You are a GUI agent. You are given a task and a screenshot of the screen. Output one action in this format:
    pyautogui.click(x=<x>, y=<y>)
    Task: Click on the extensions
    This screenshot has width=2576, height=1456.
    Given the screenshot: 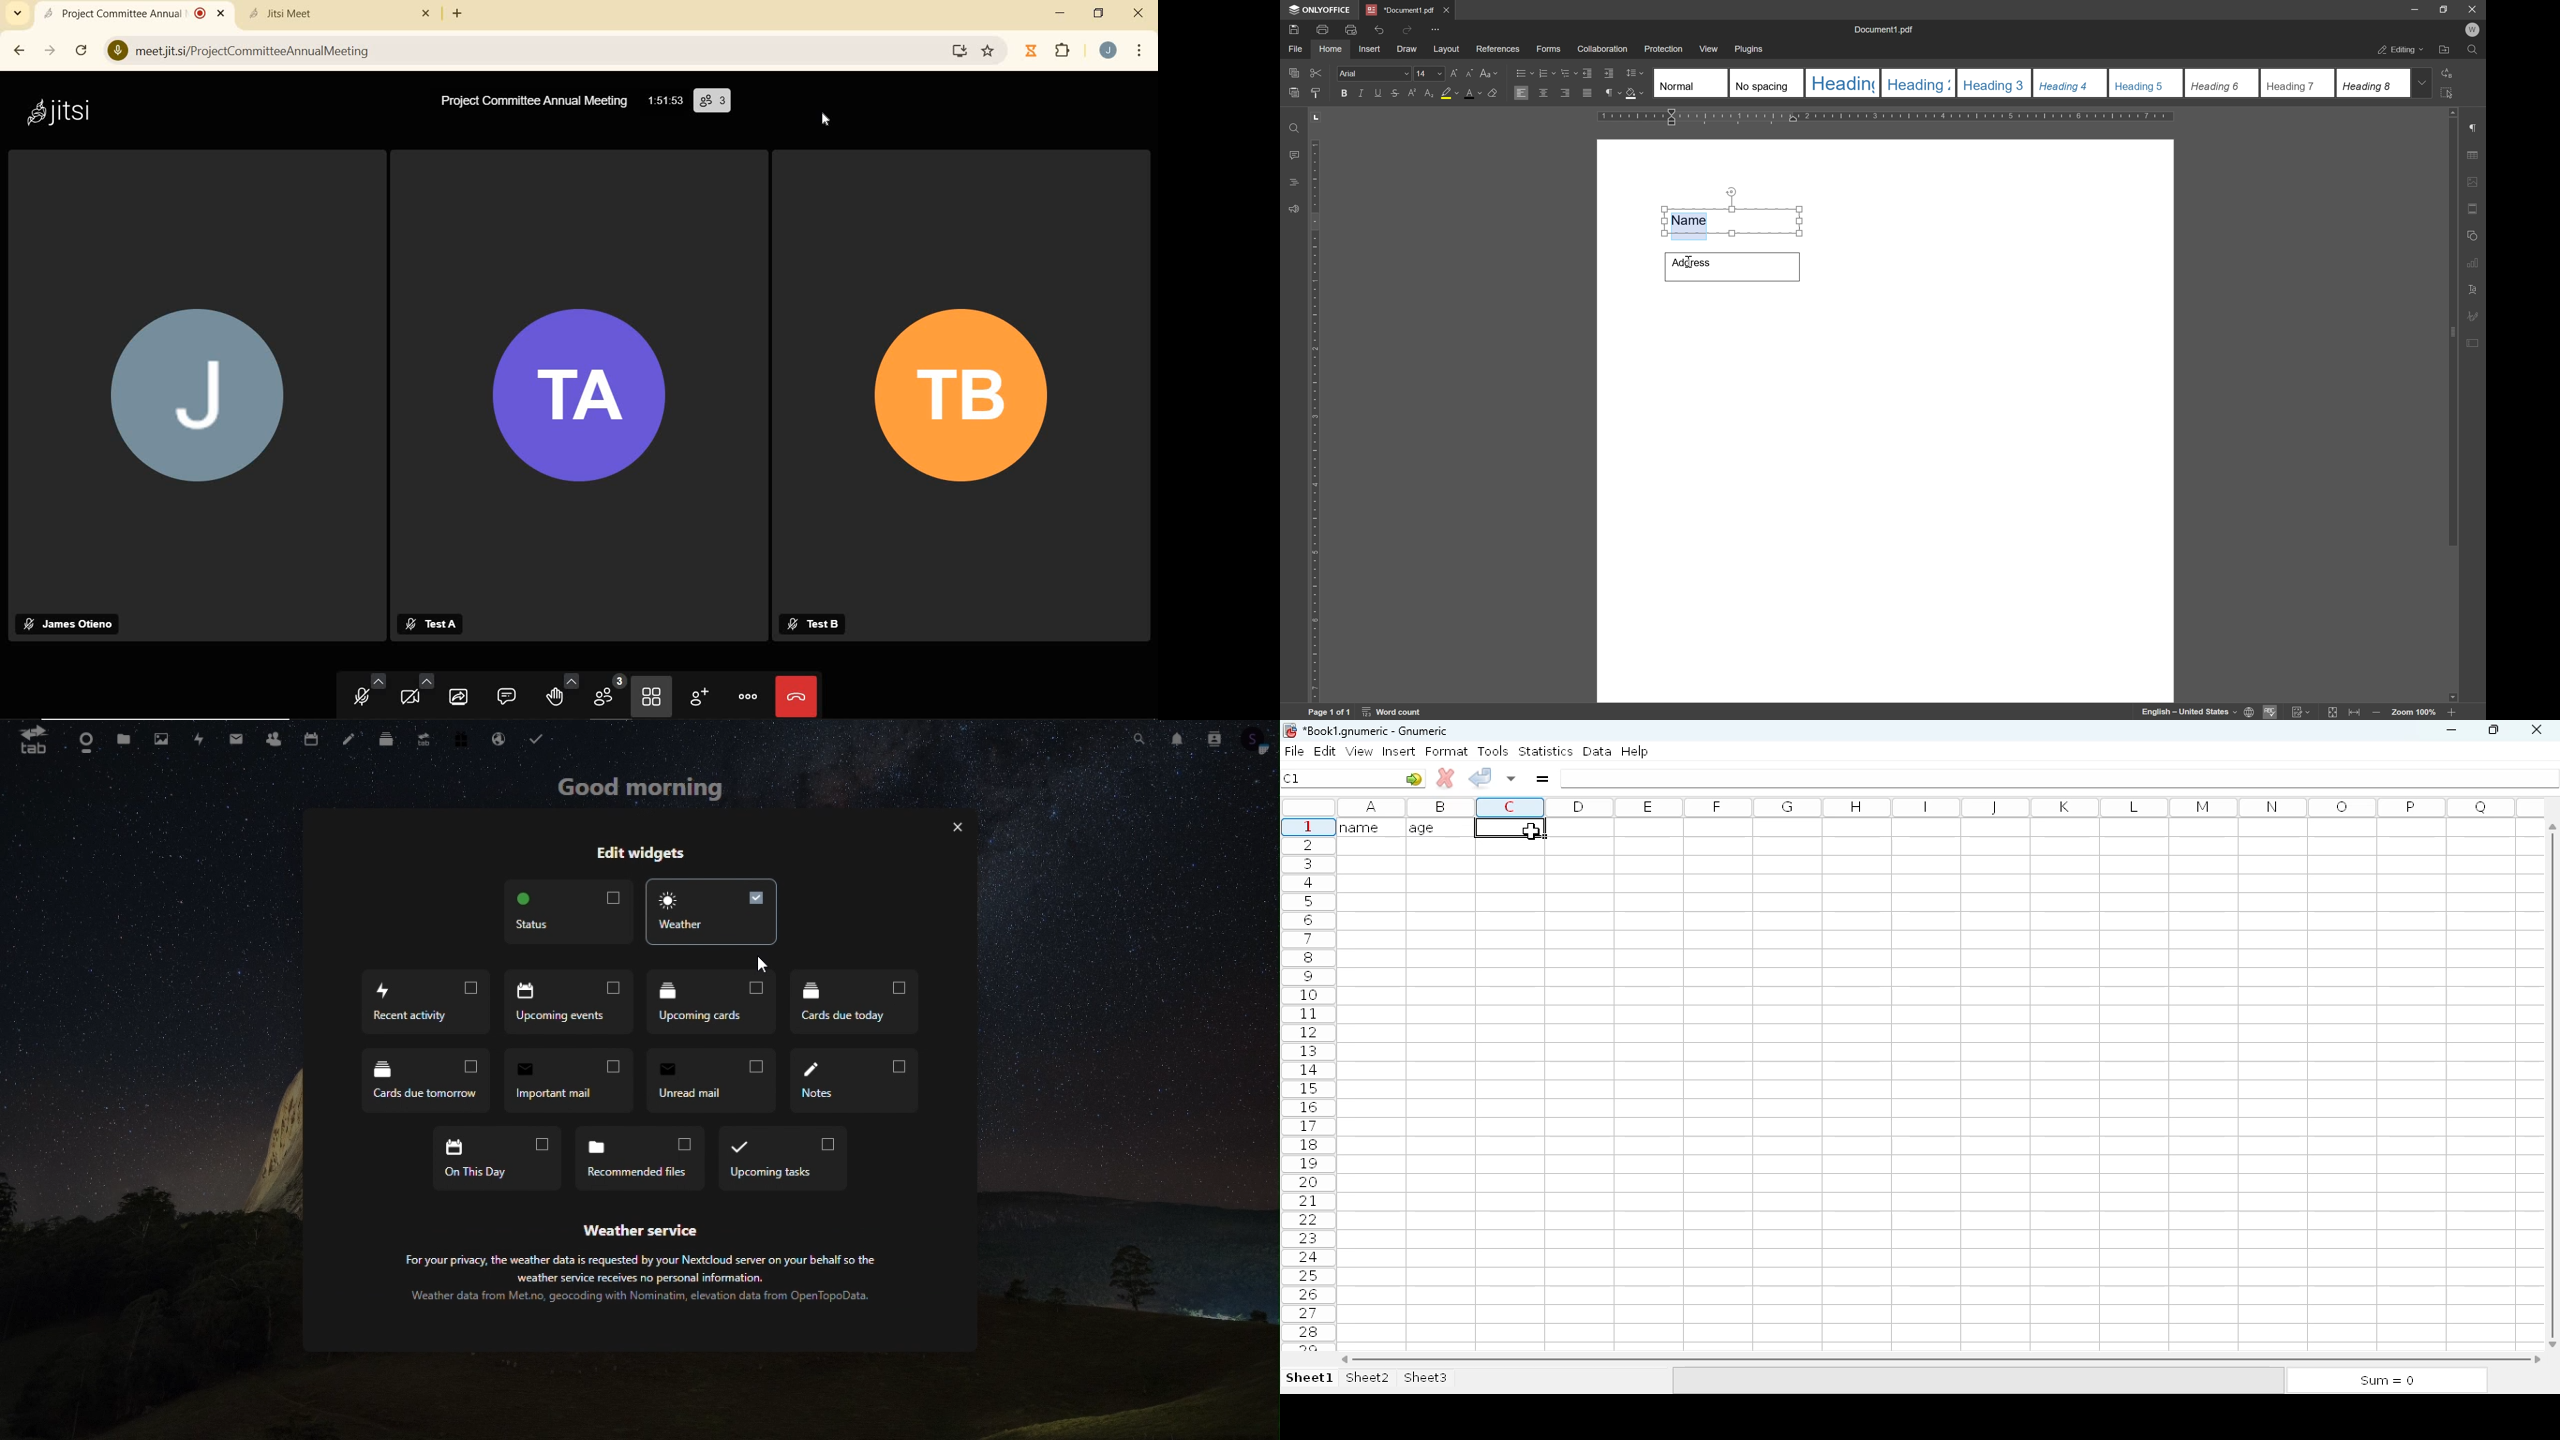 What is the action you would take?
    pyautogui.click(x=1064, y=50)
    